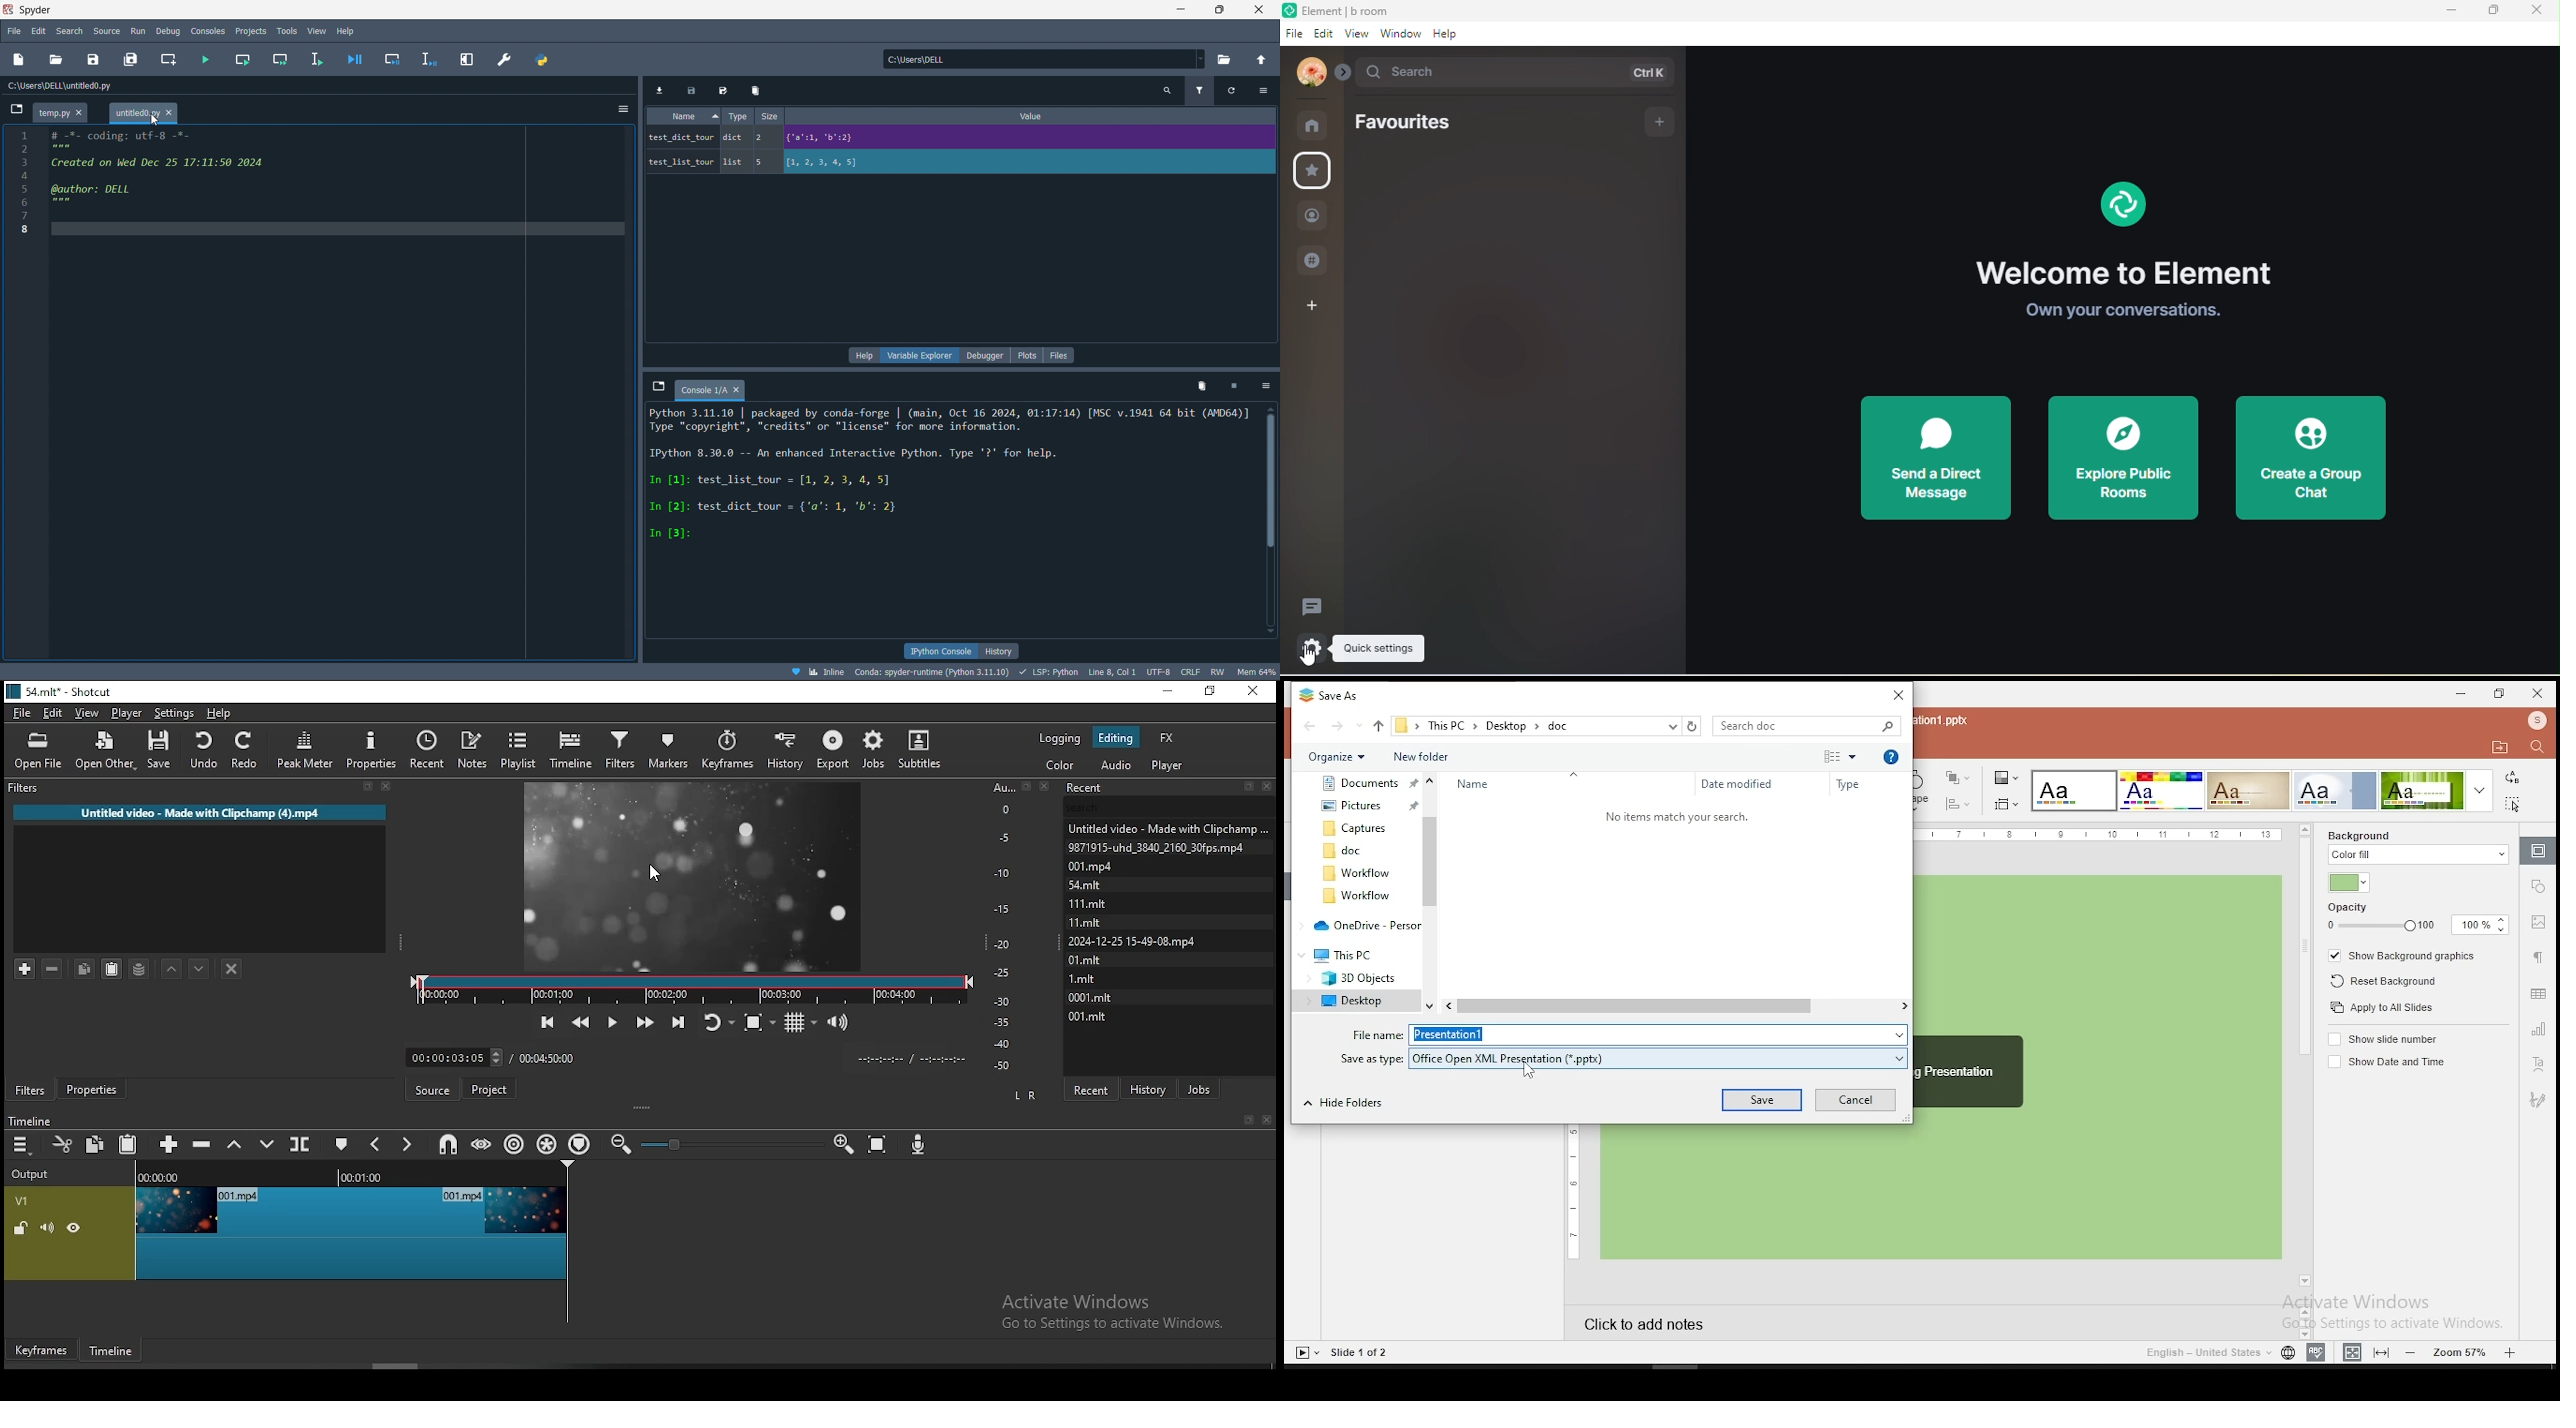  Describe the element at coordinates (39, 32) in the screenshot. I see `edit` at that location.